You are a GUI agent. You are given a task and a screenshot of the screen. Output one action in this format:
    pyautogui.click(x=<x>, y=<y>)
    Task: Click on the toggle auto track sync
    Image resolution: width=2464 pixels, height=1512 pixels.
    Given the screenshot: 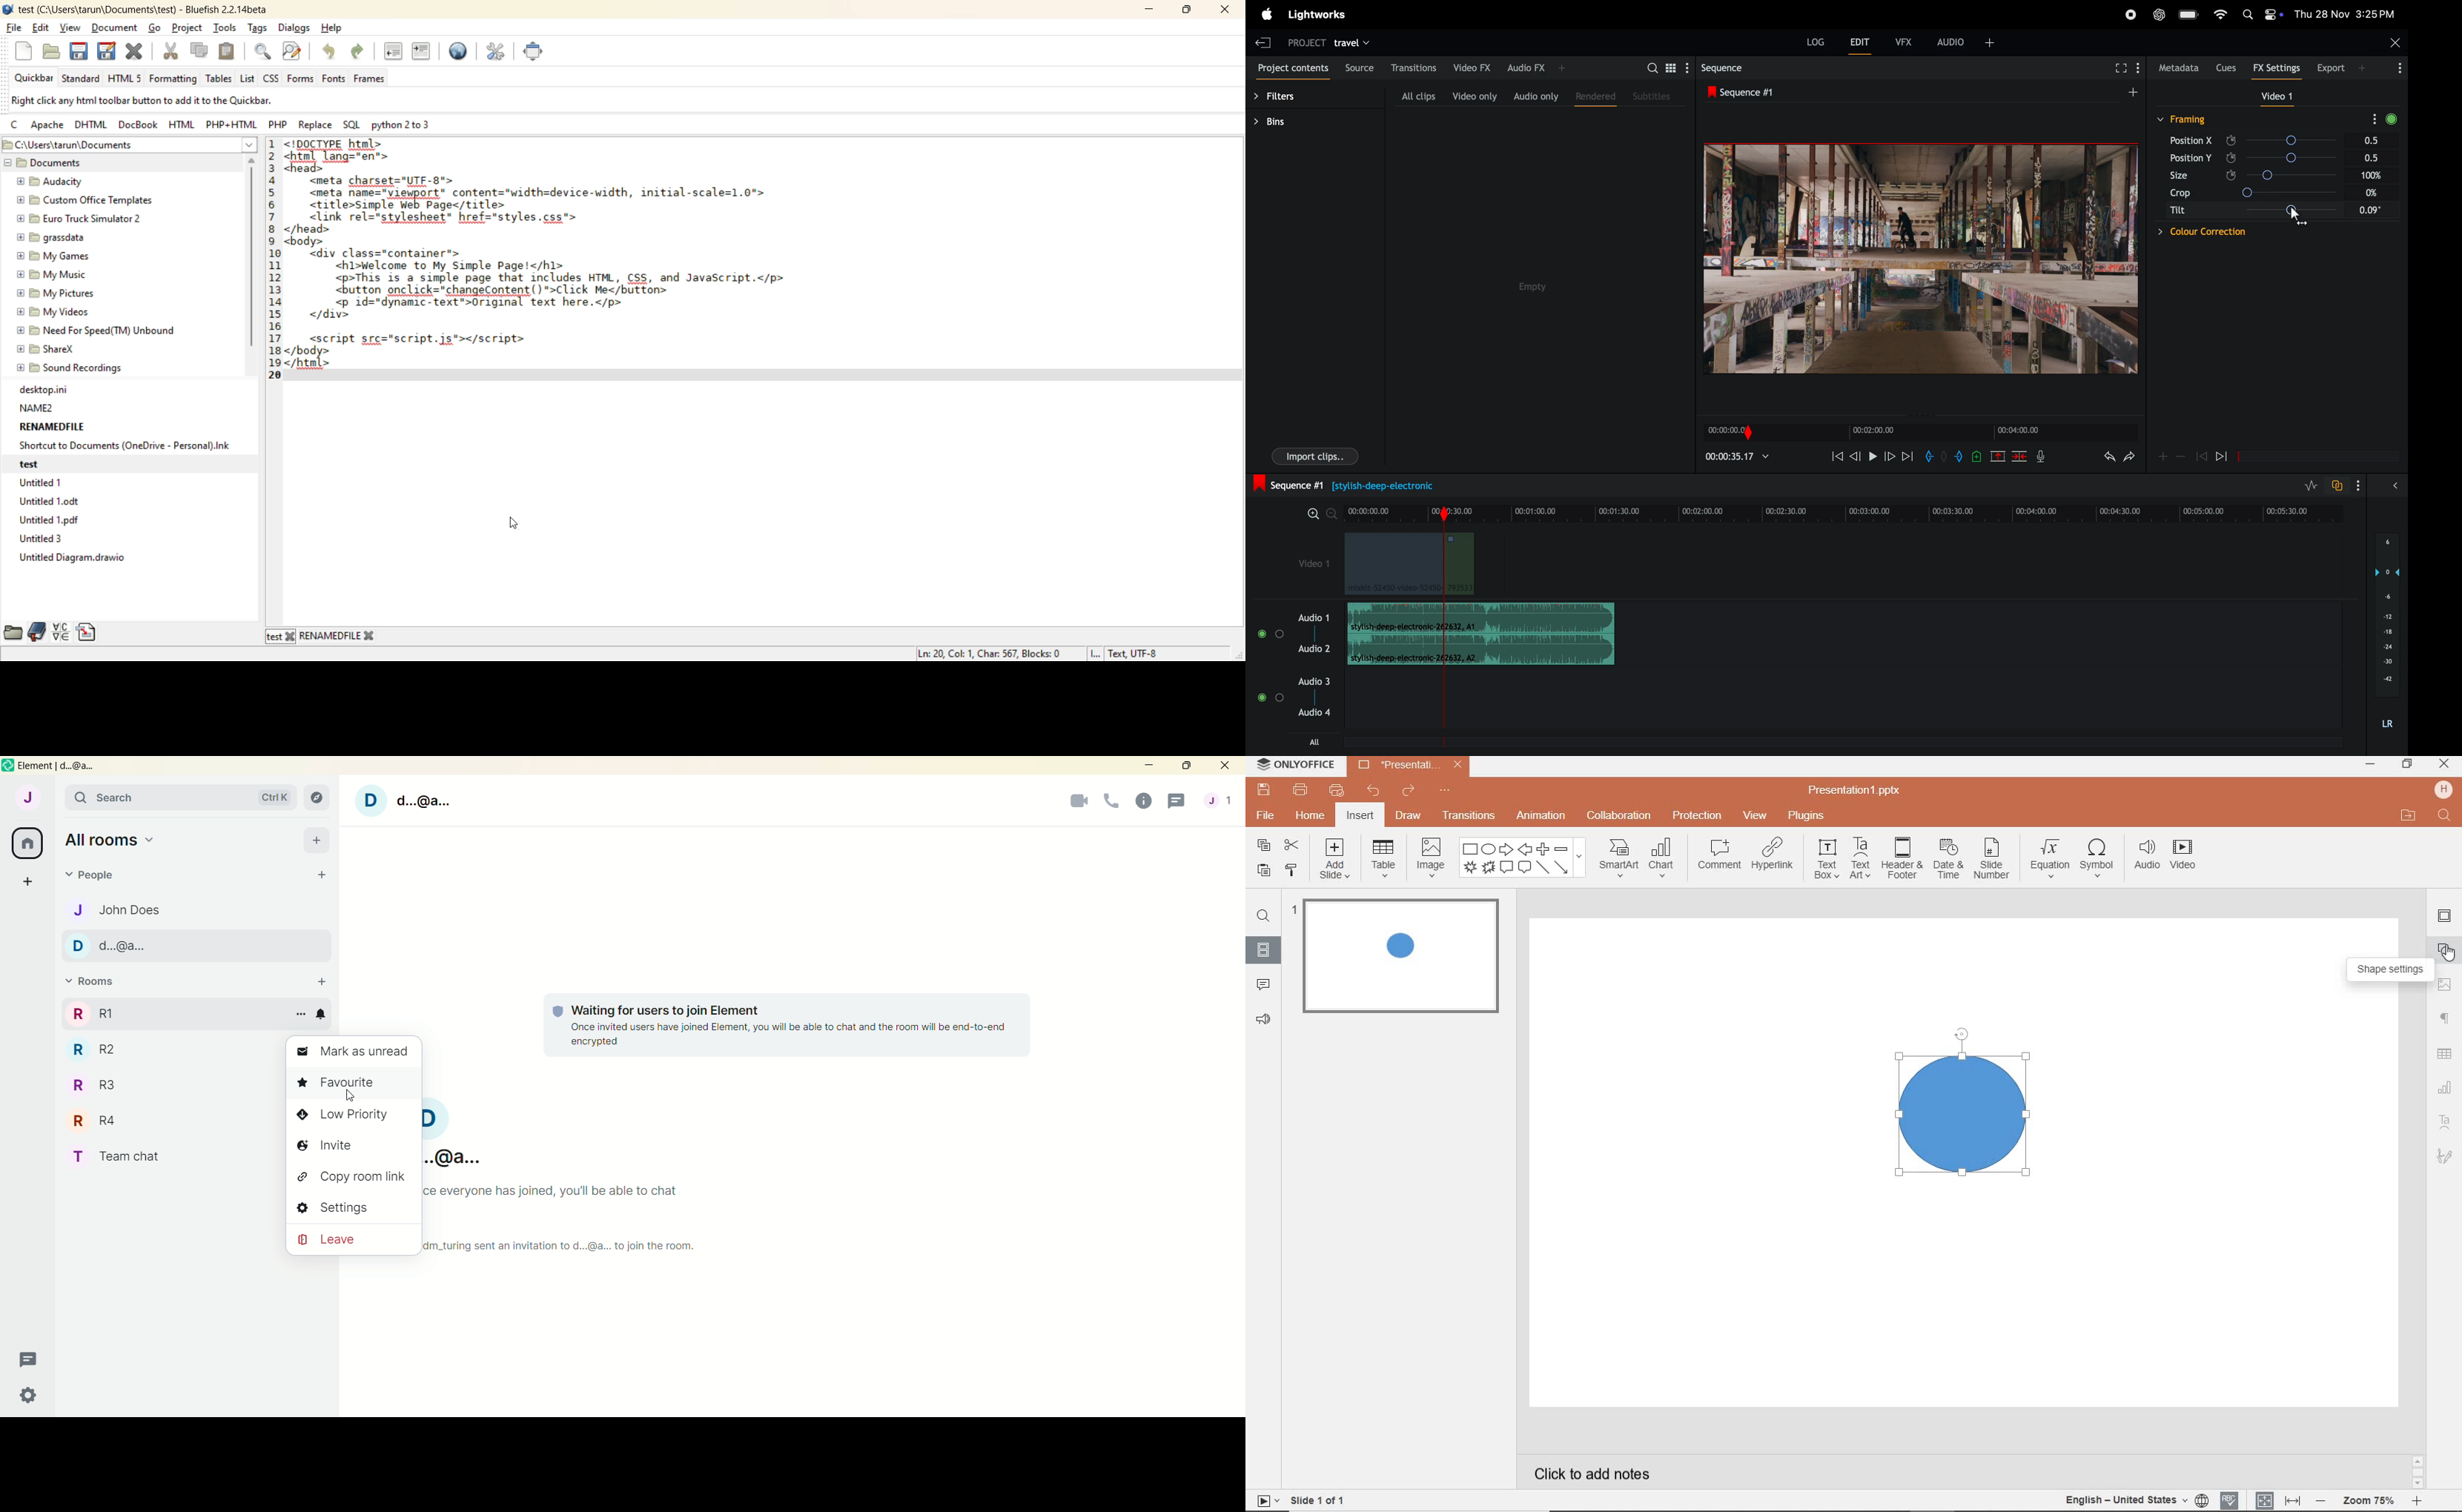 What is the action you would take?
    pyautogui.click(x=2338, y=484)
    